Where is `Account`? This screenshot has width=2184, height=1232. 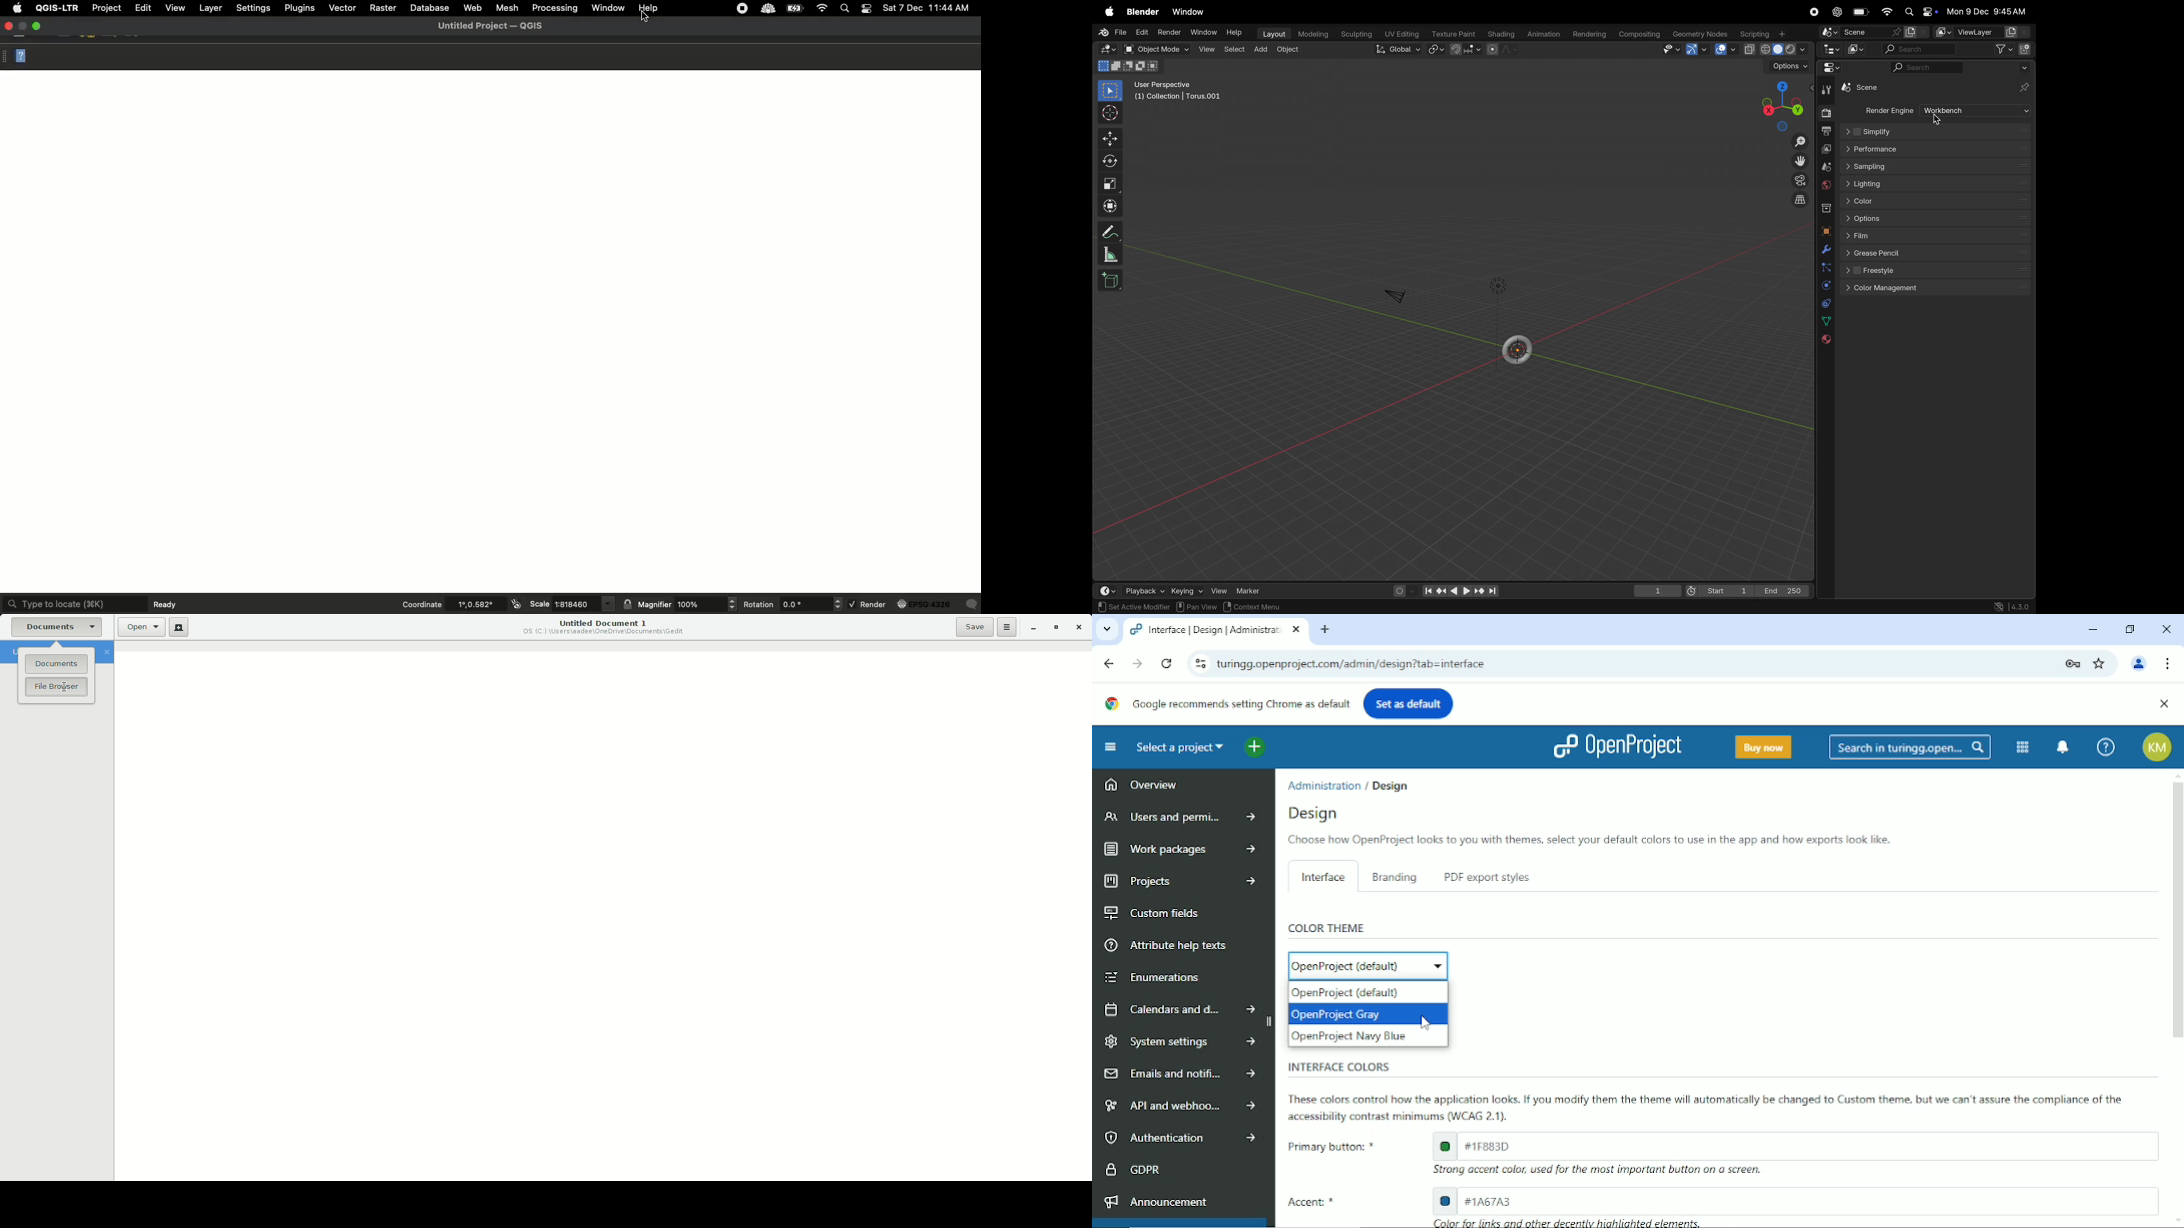 Account is located at coordinates (2158, 747).